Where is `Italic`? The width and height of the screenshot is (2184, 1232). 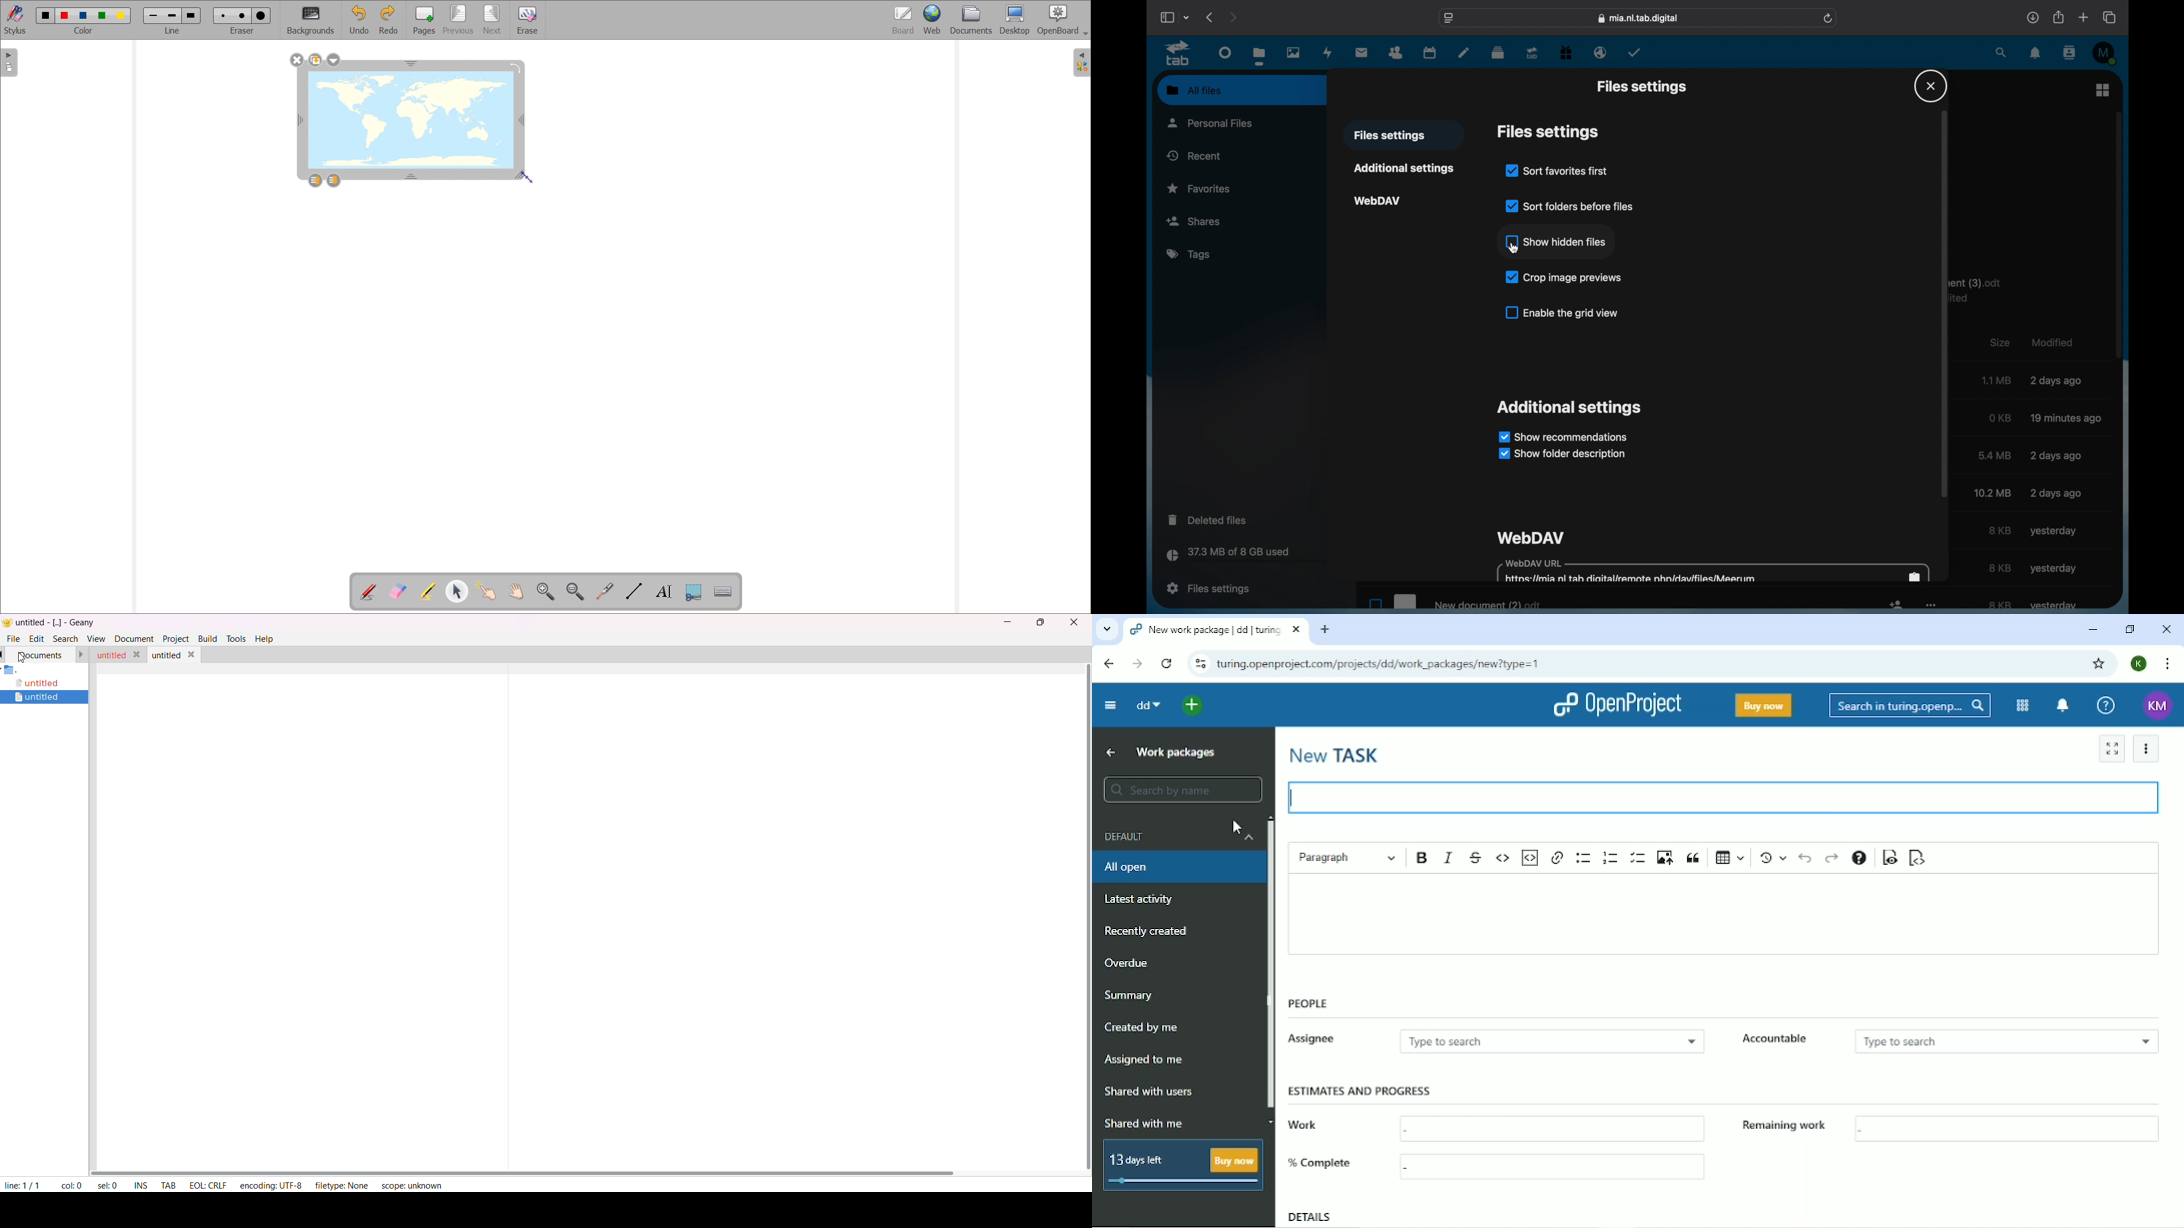 Italic is located at coordinates (1448, 857).